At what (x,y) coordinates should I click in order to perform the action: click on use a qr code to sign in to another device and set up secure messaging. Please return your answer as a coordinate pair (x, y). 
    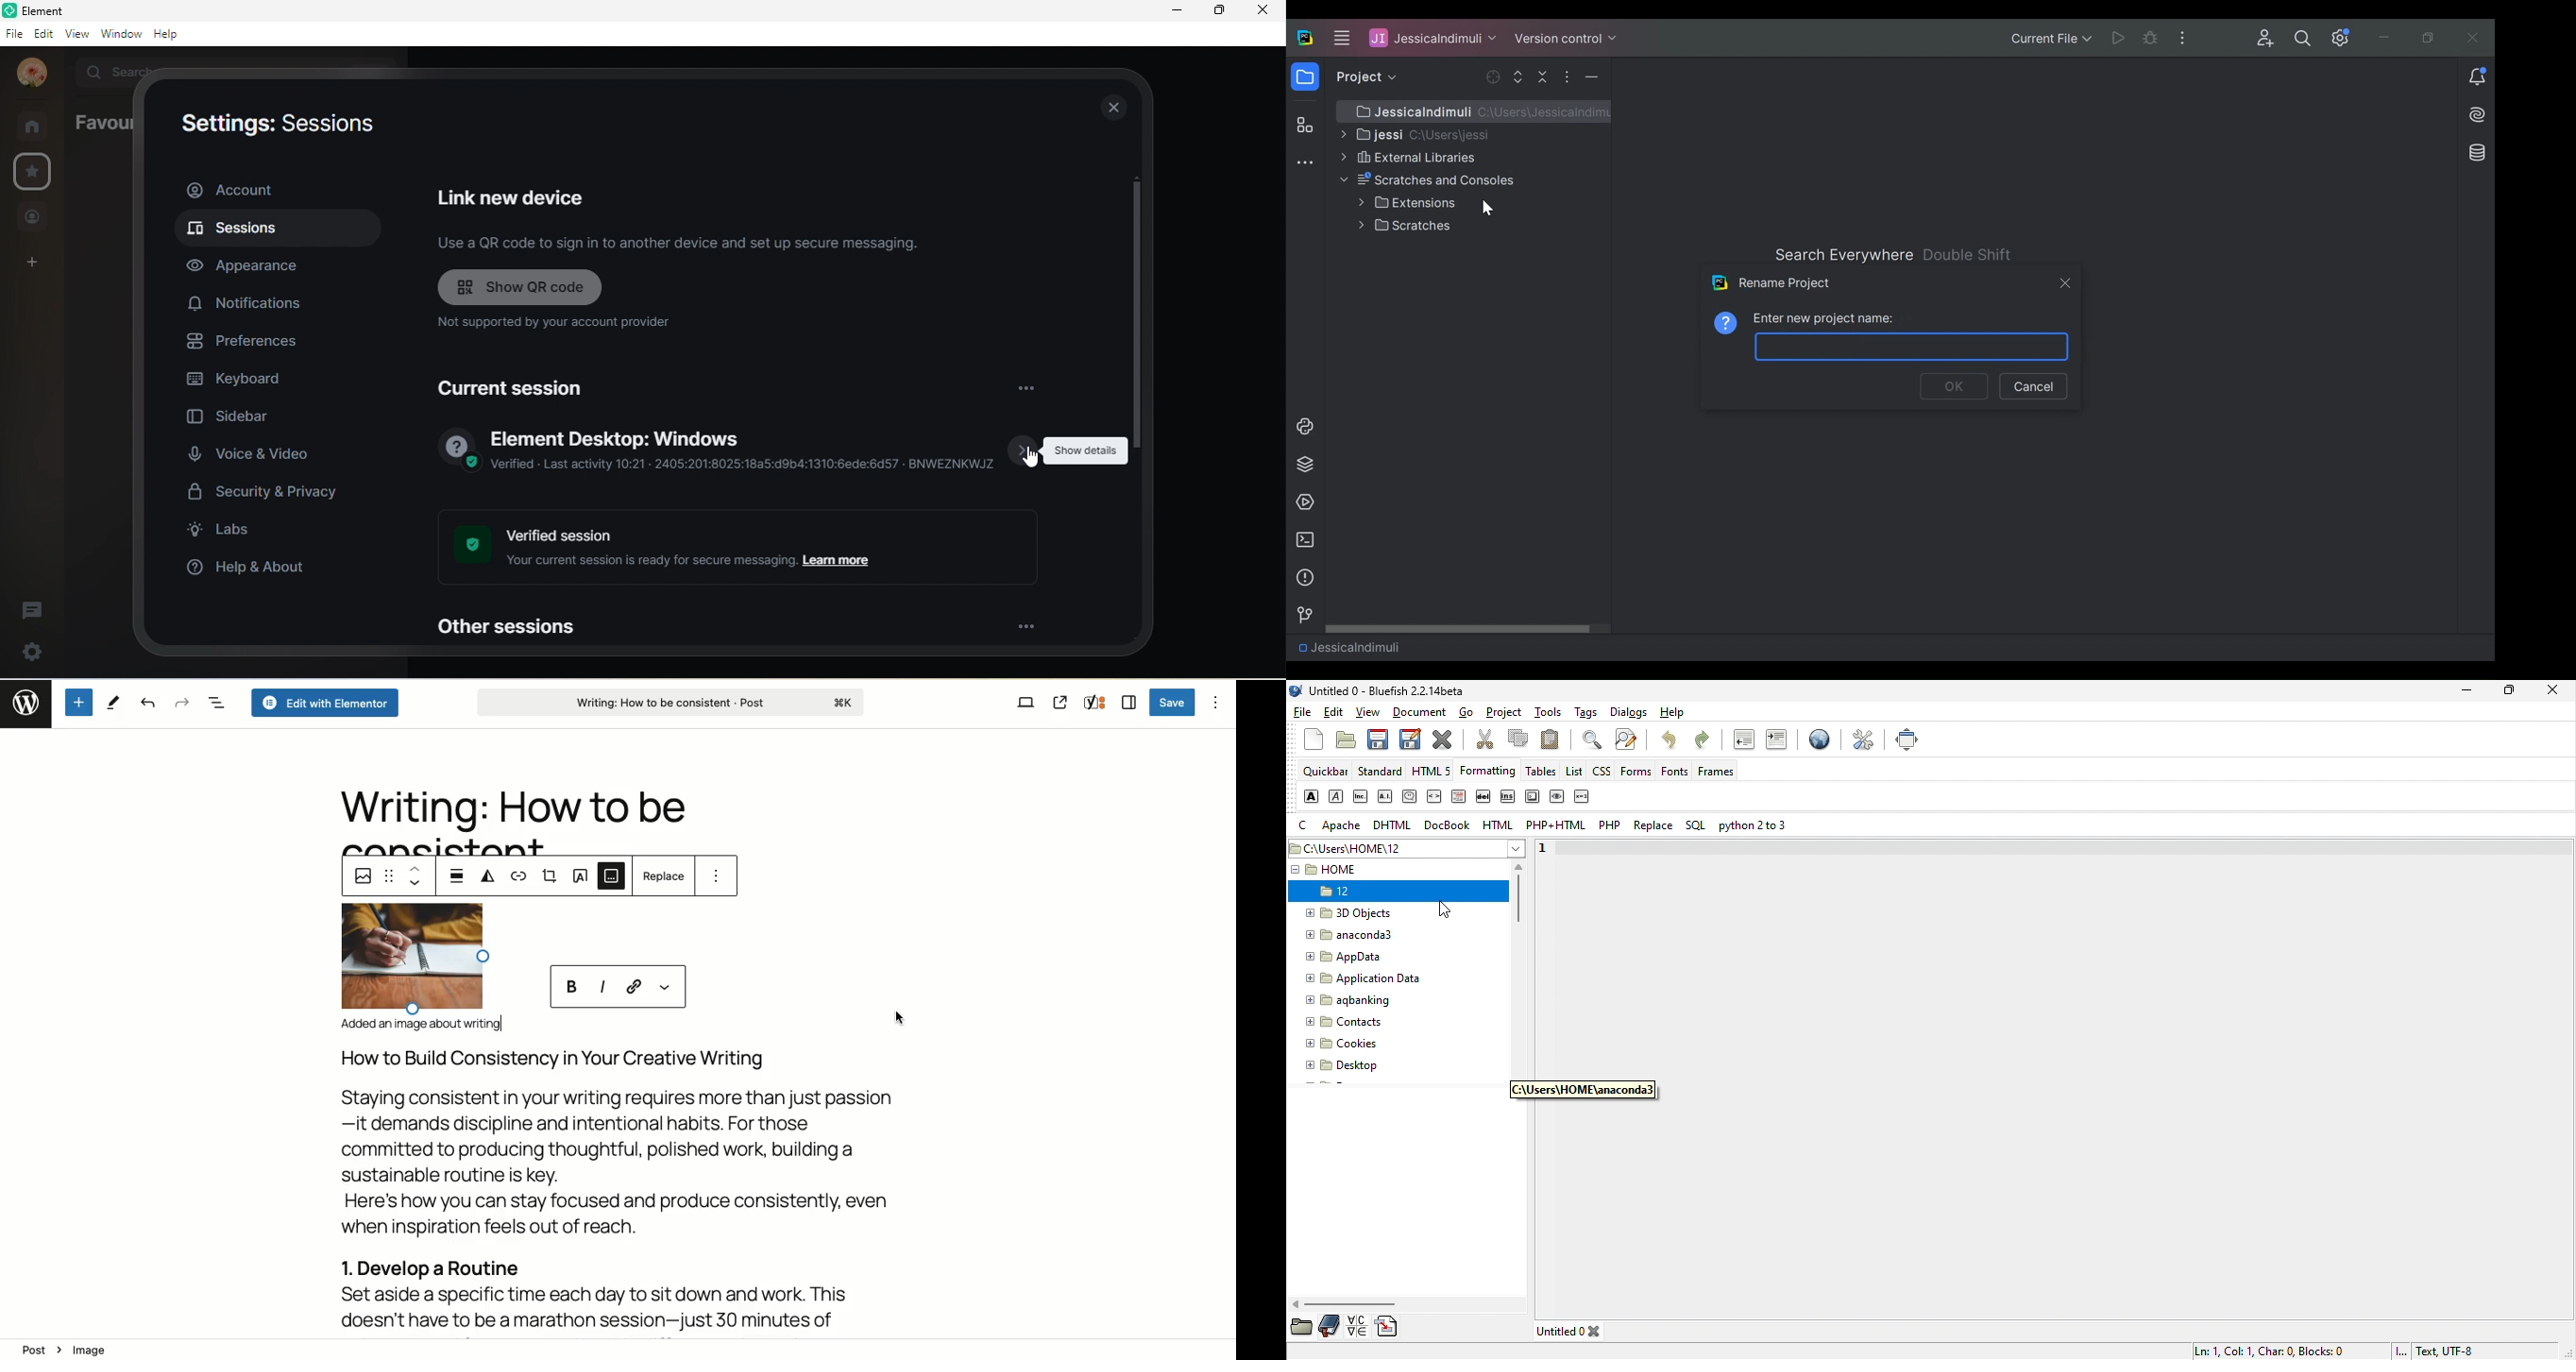
    Looking at the image, I should click on (685, 245).